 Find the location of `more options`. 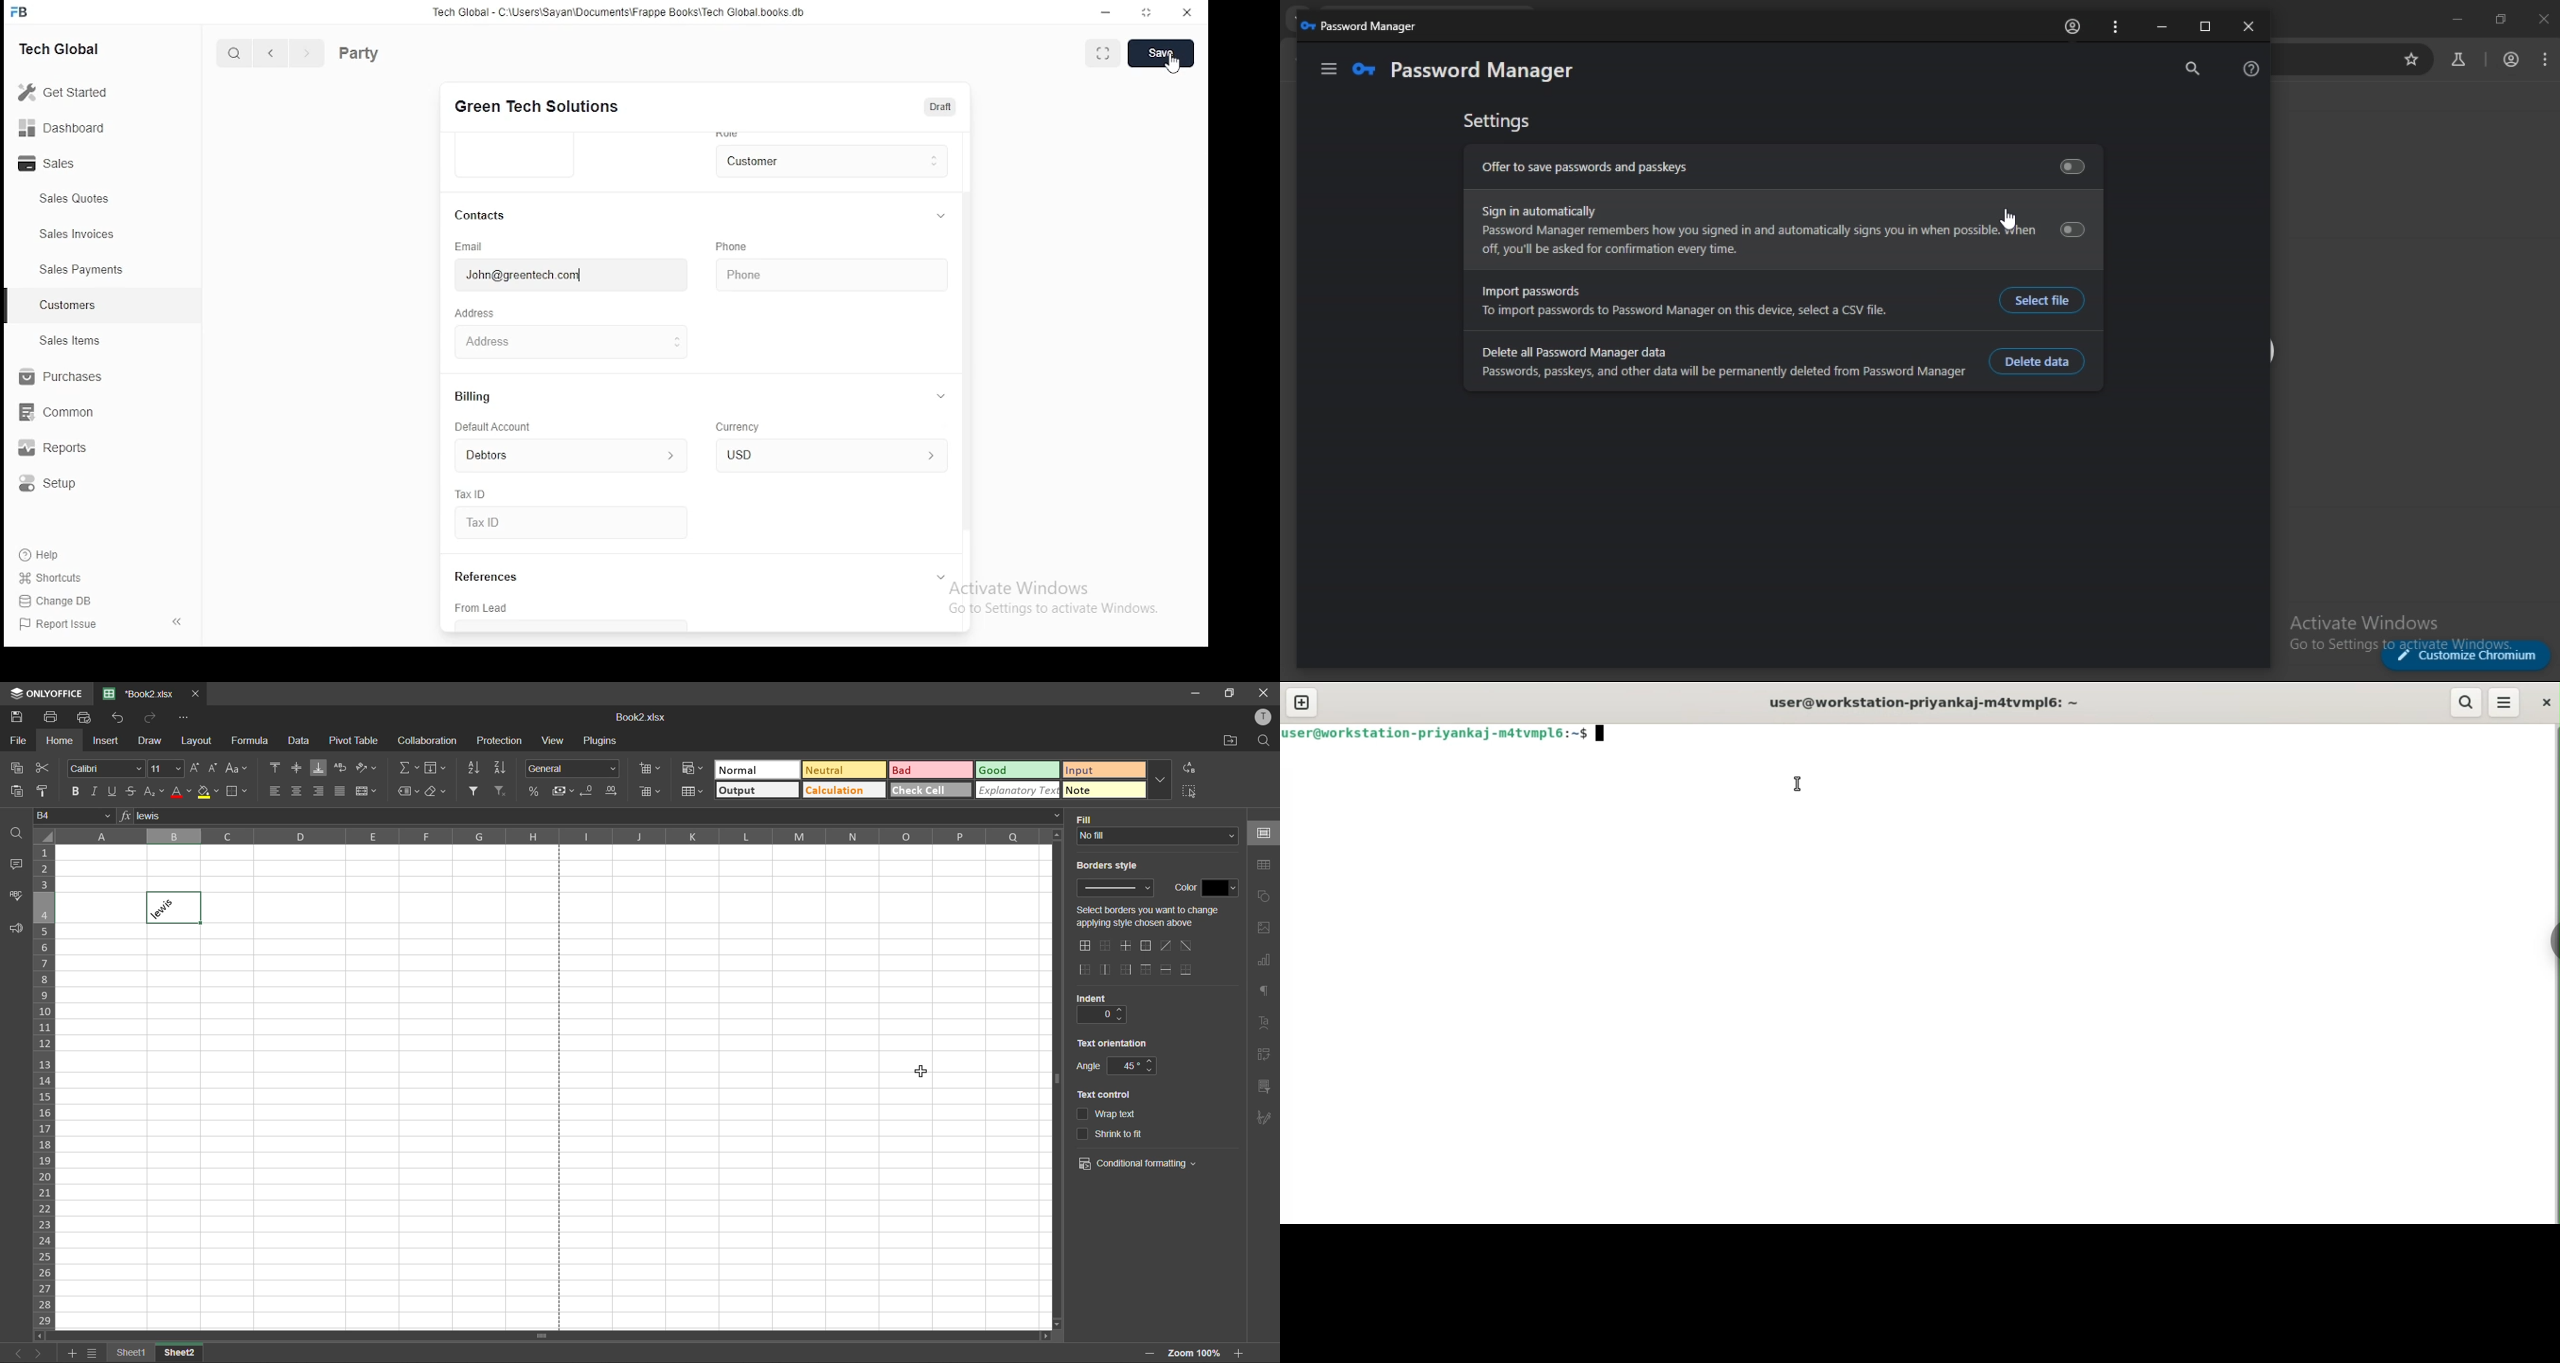

more options is located at coordinates (1159, 779).